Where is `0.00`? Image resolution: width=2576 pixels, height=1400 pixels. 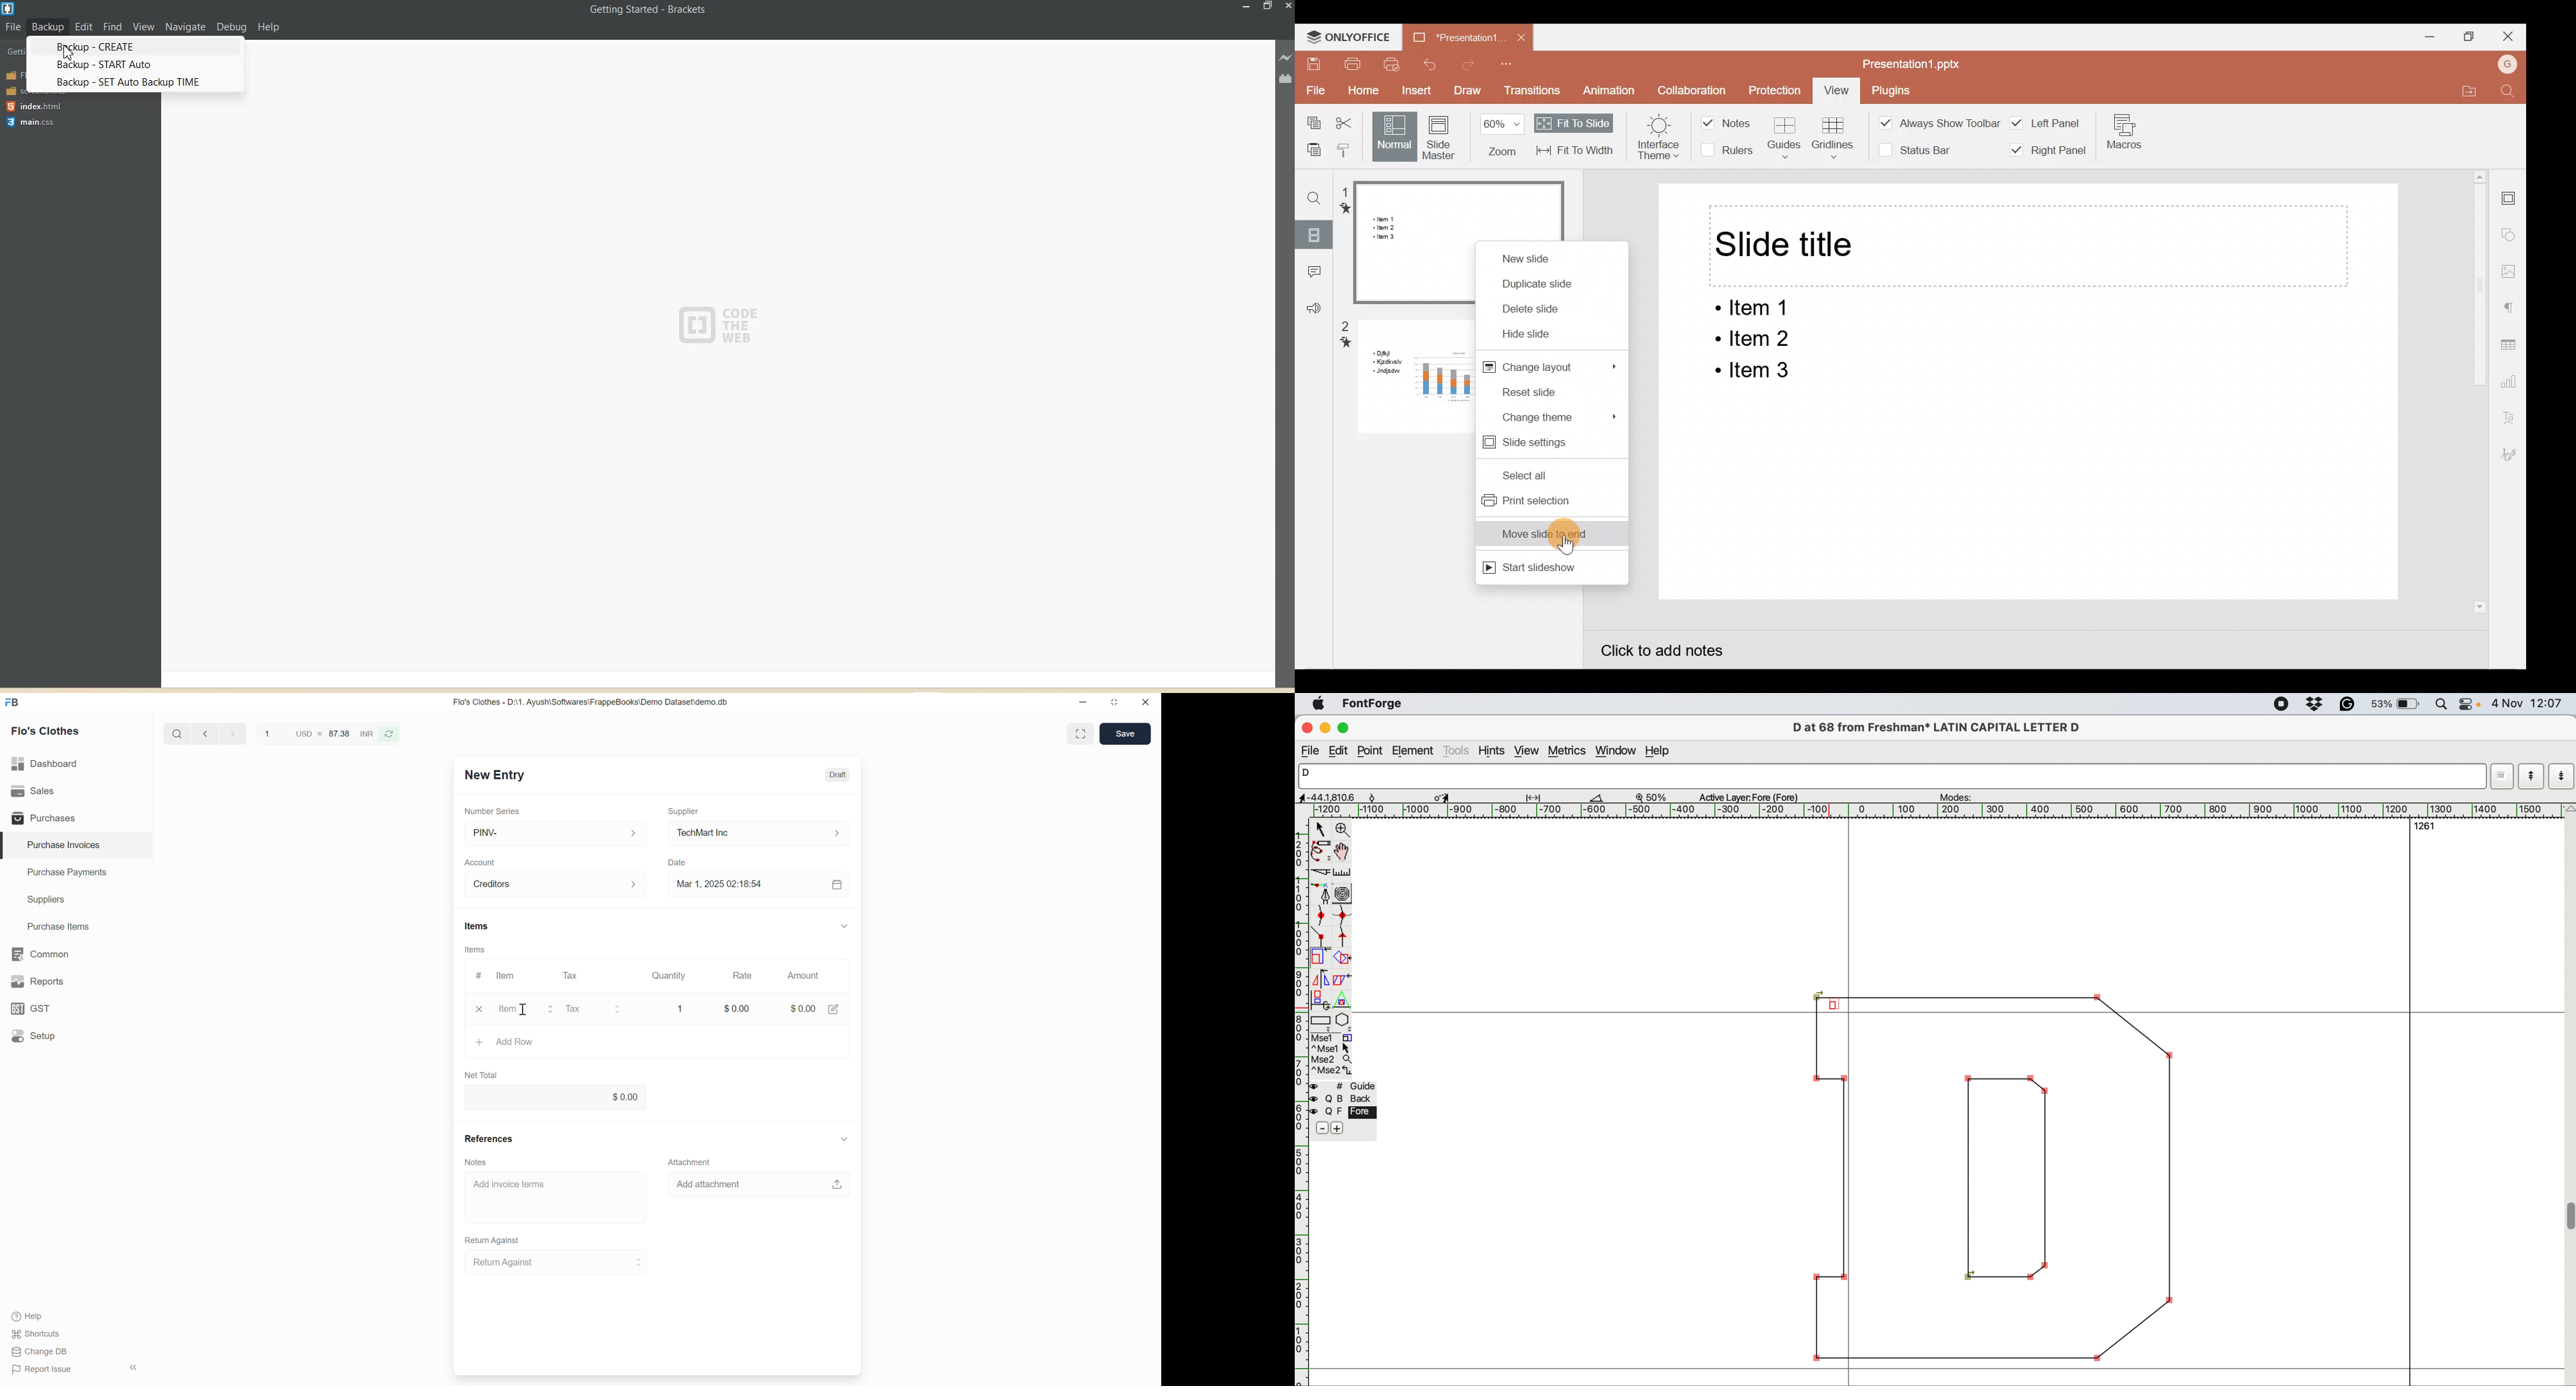 0.00 is located at coordinates (555, 1097).